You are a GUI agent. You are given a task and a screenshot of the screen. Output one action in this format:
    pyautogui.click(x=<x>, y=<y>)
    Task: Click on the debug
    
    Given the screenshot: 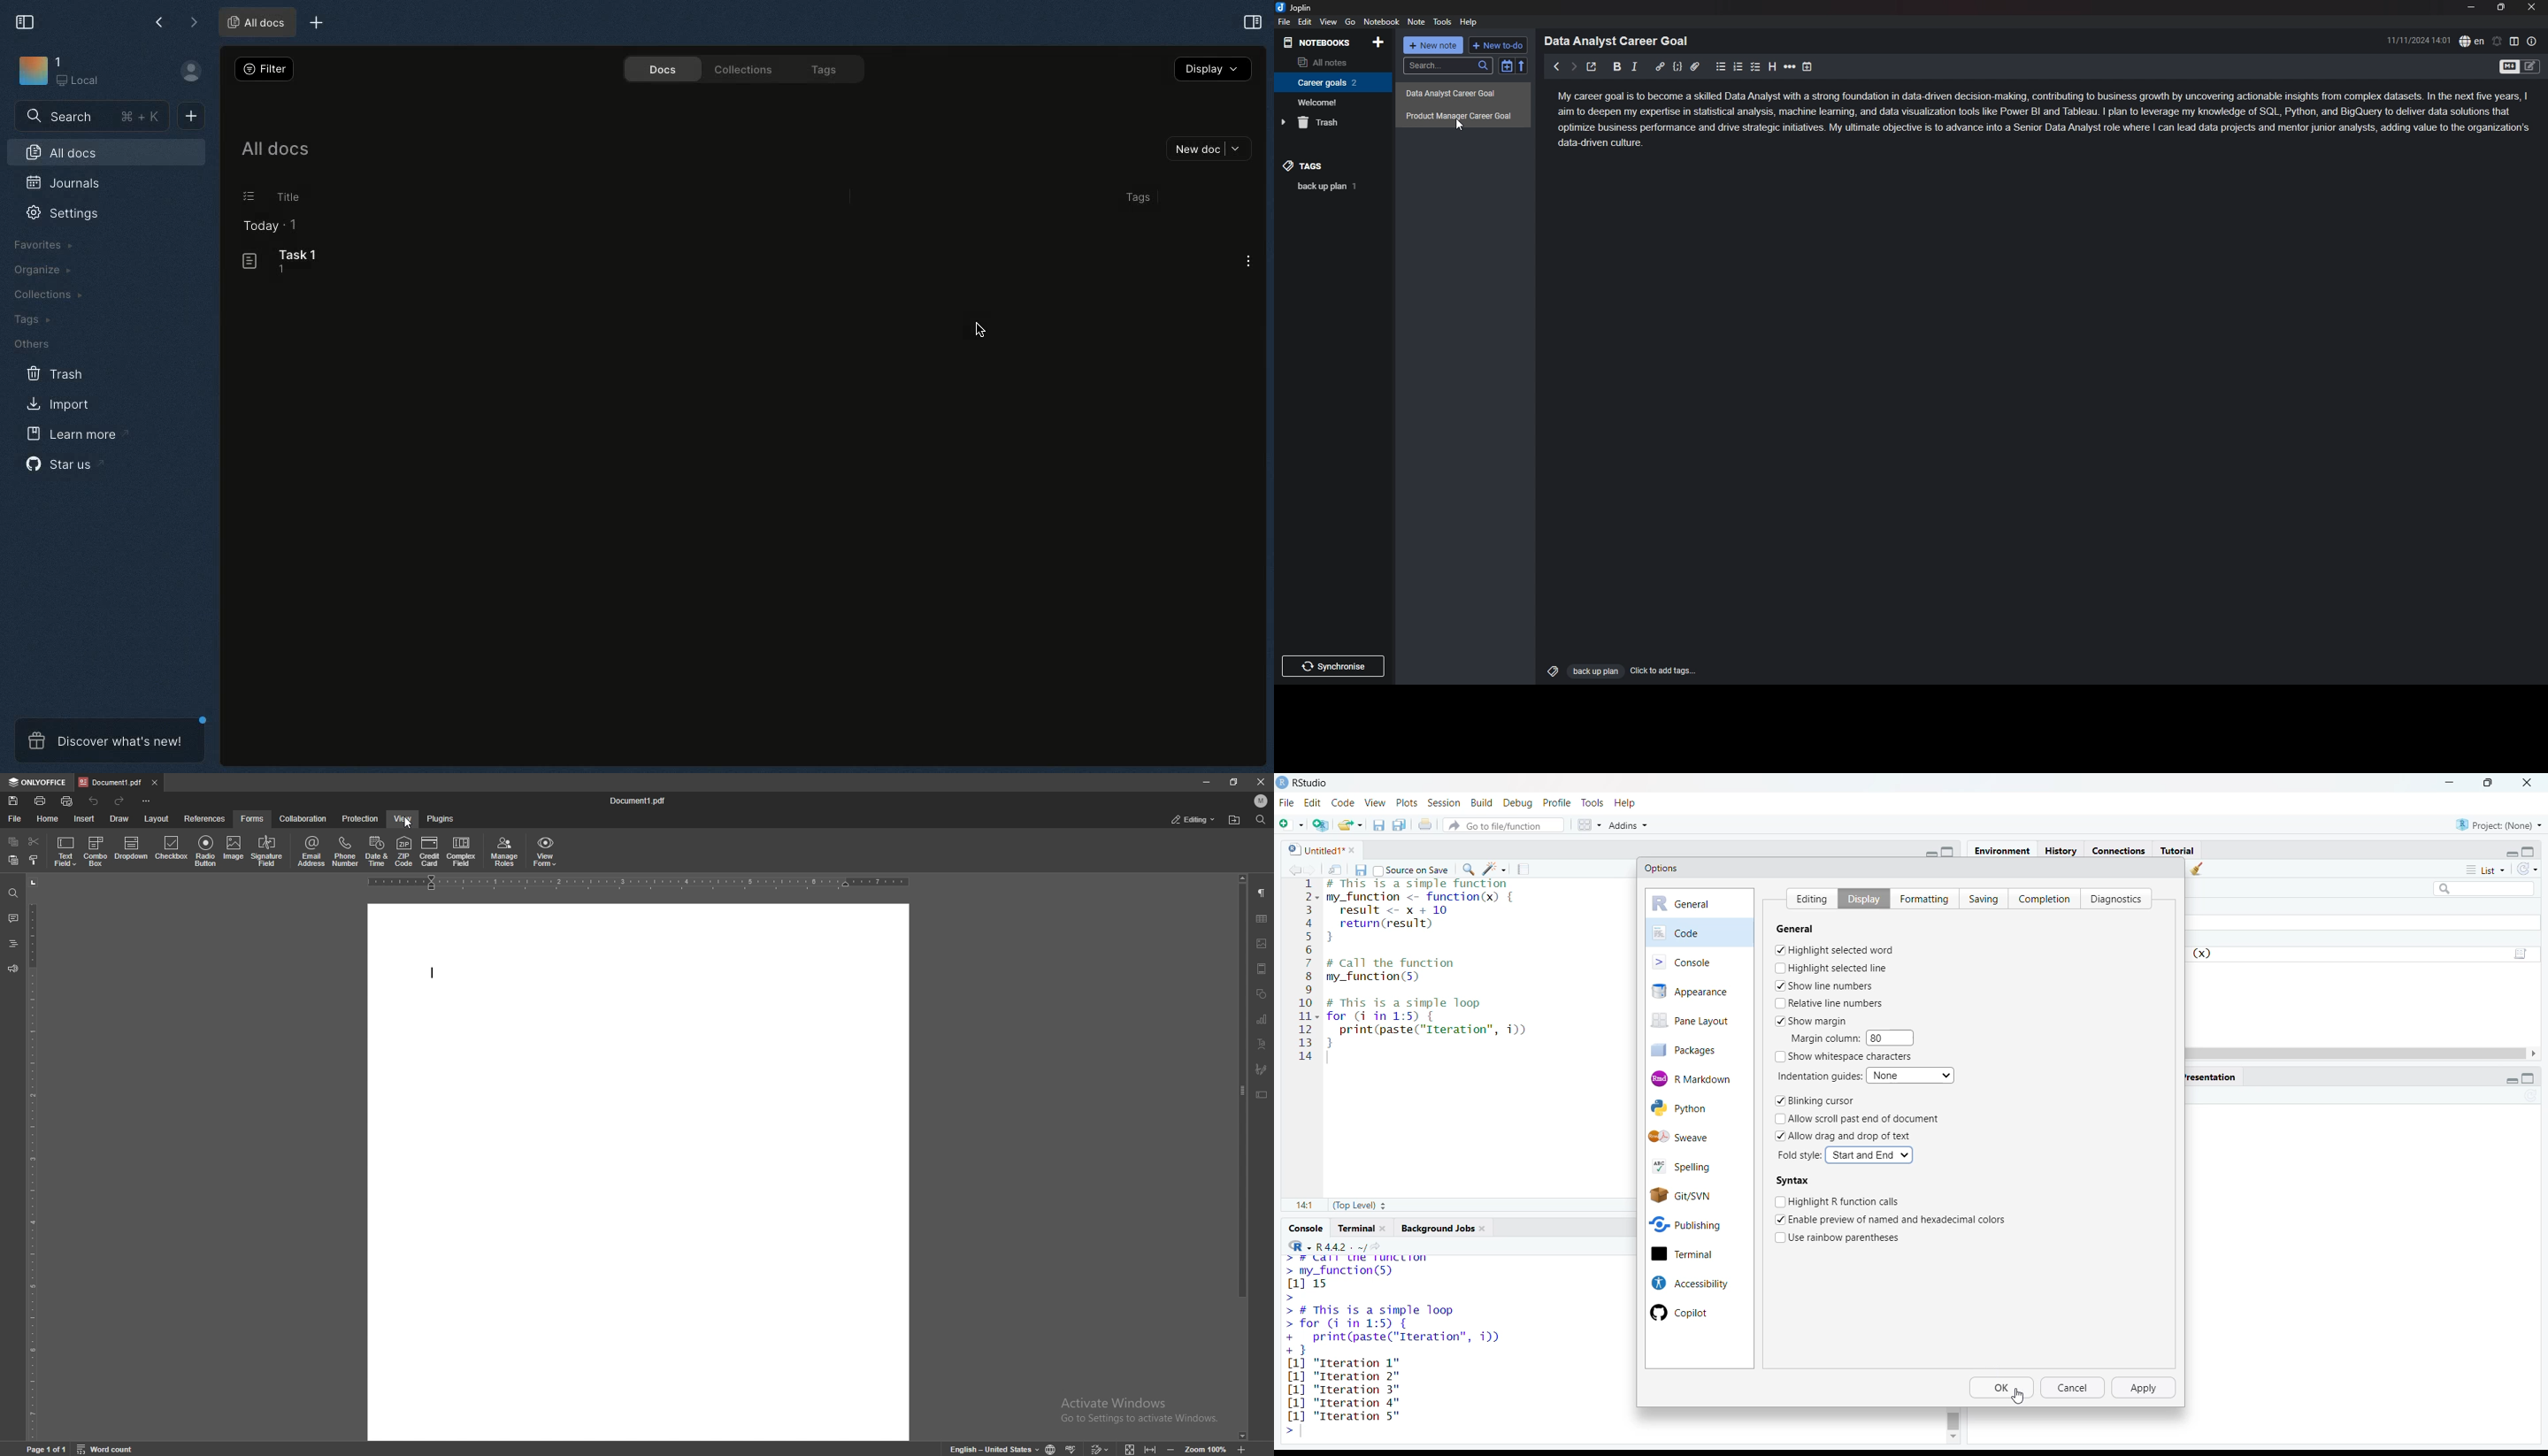 What is the action you would take?
    pyautogui.click(x=1518, y=801)
    